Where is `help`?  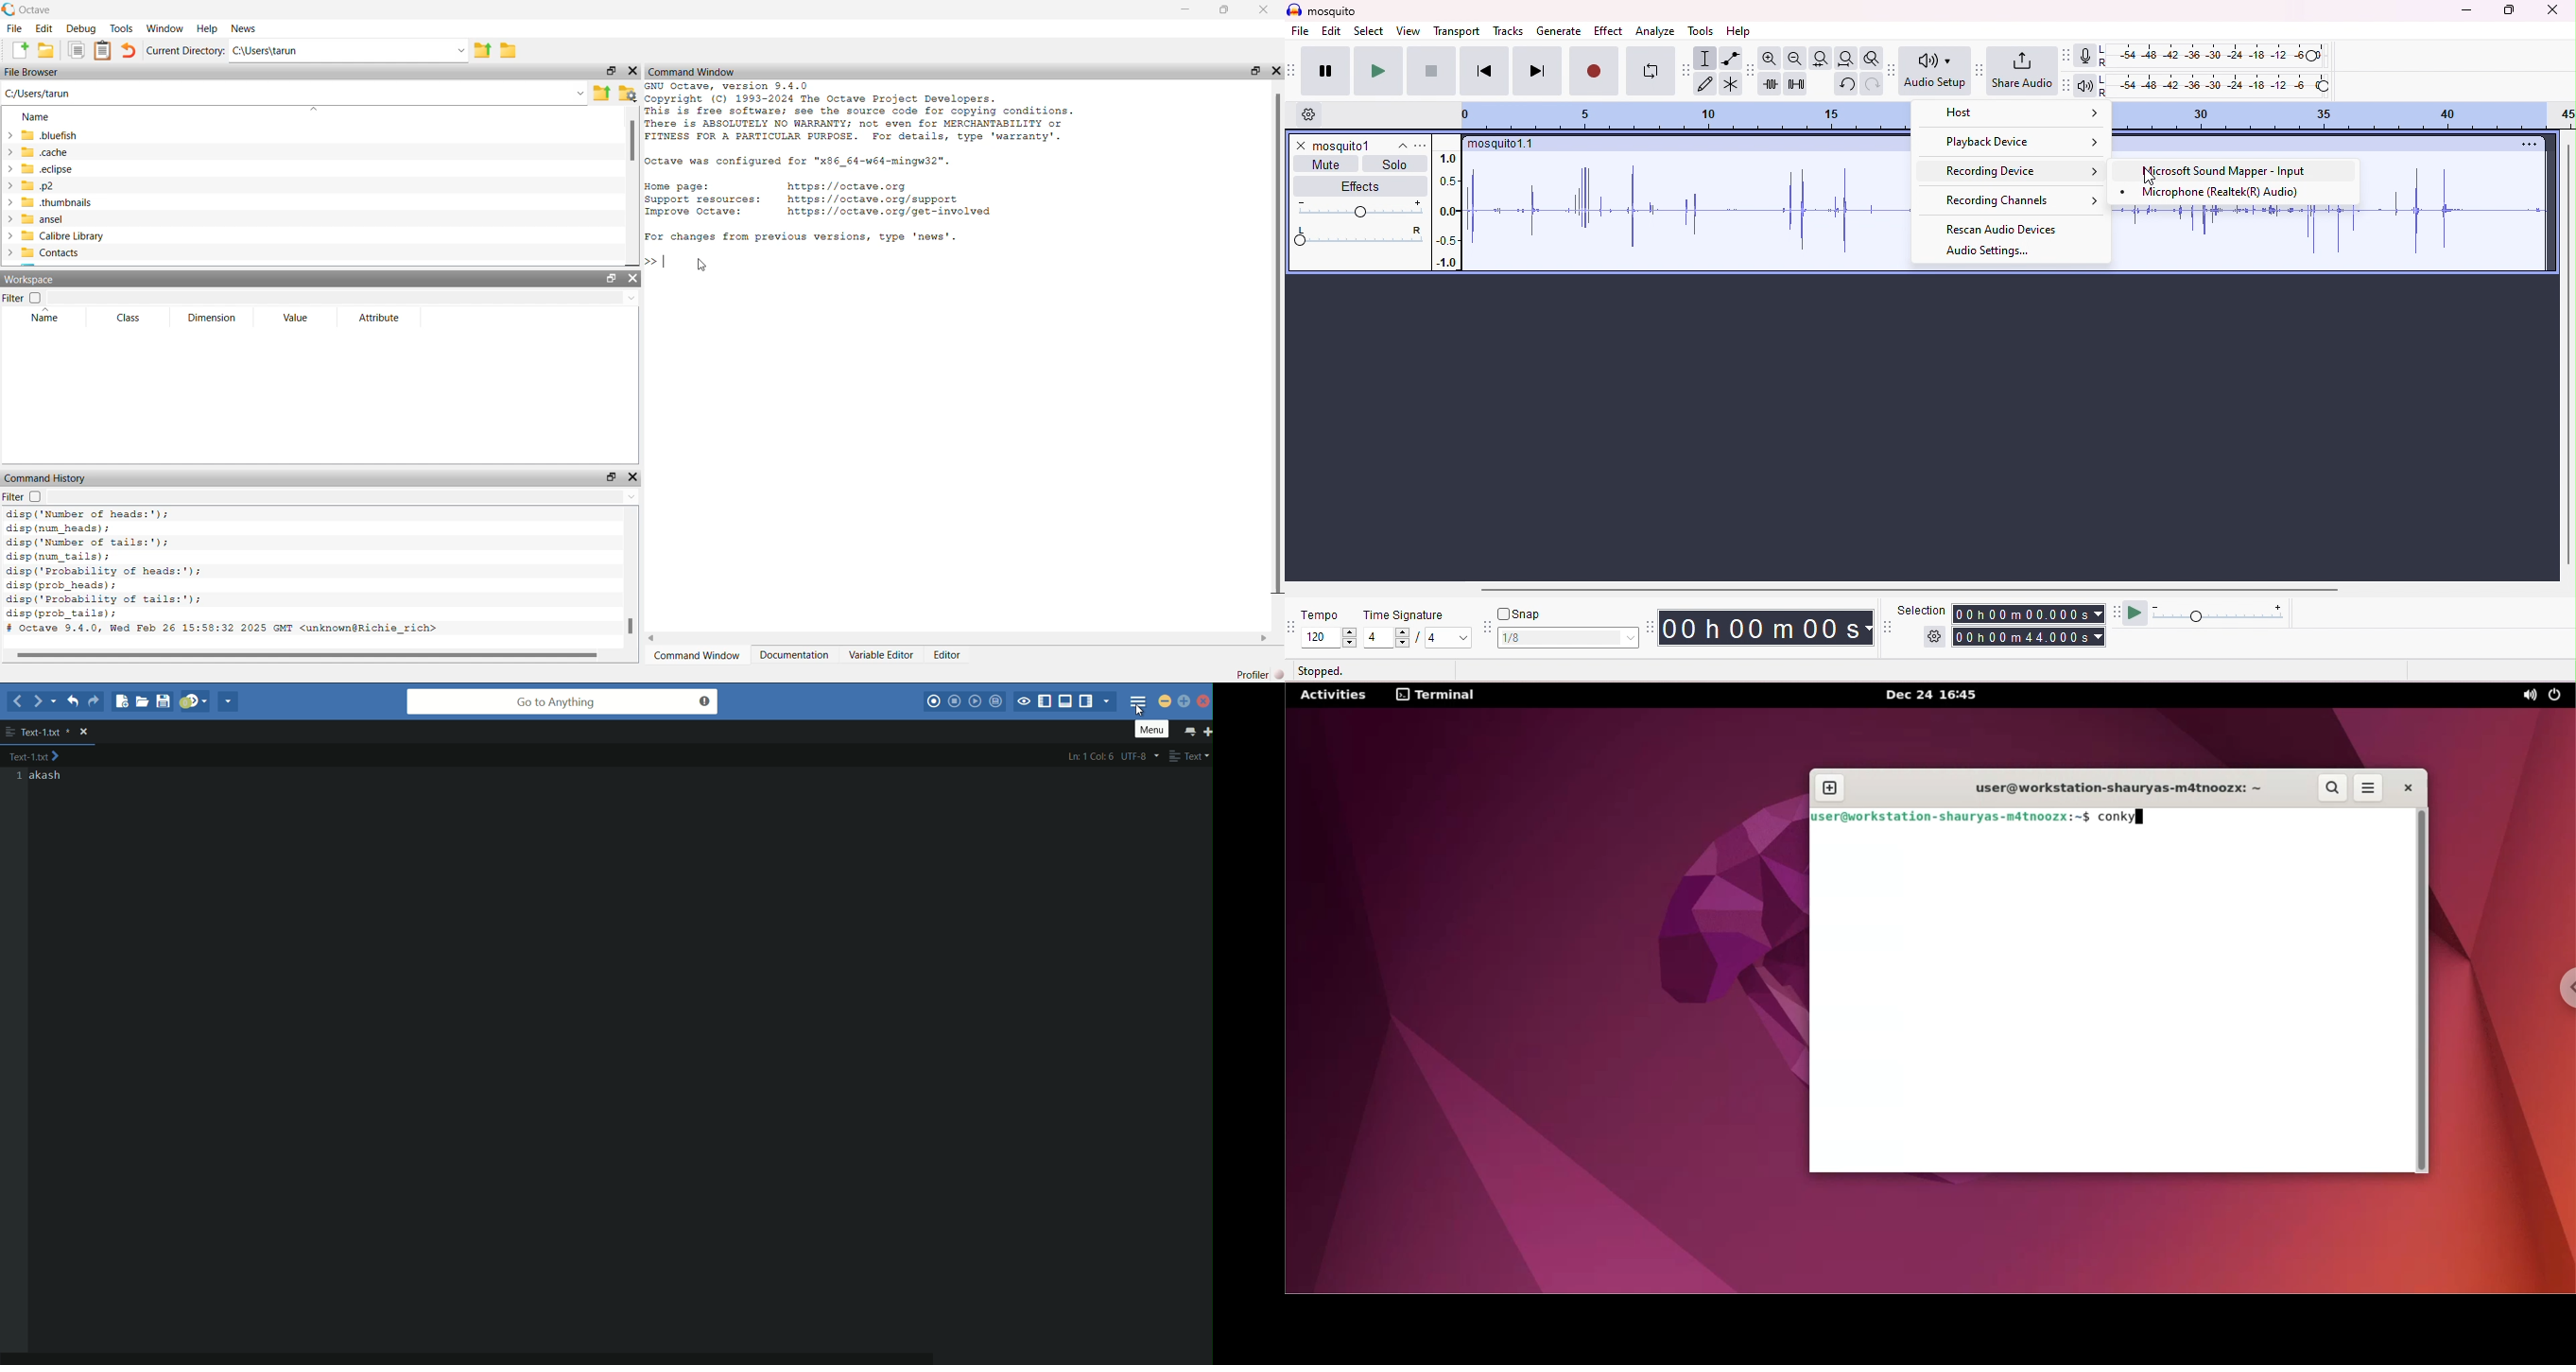 help is located at coordinates (1738, 32).